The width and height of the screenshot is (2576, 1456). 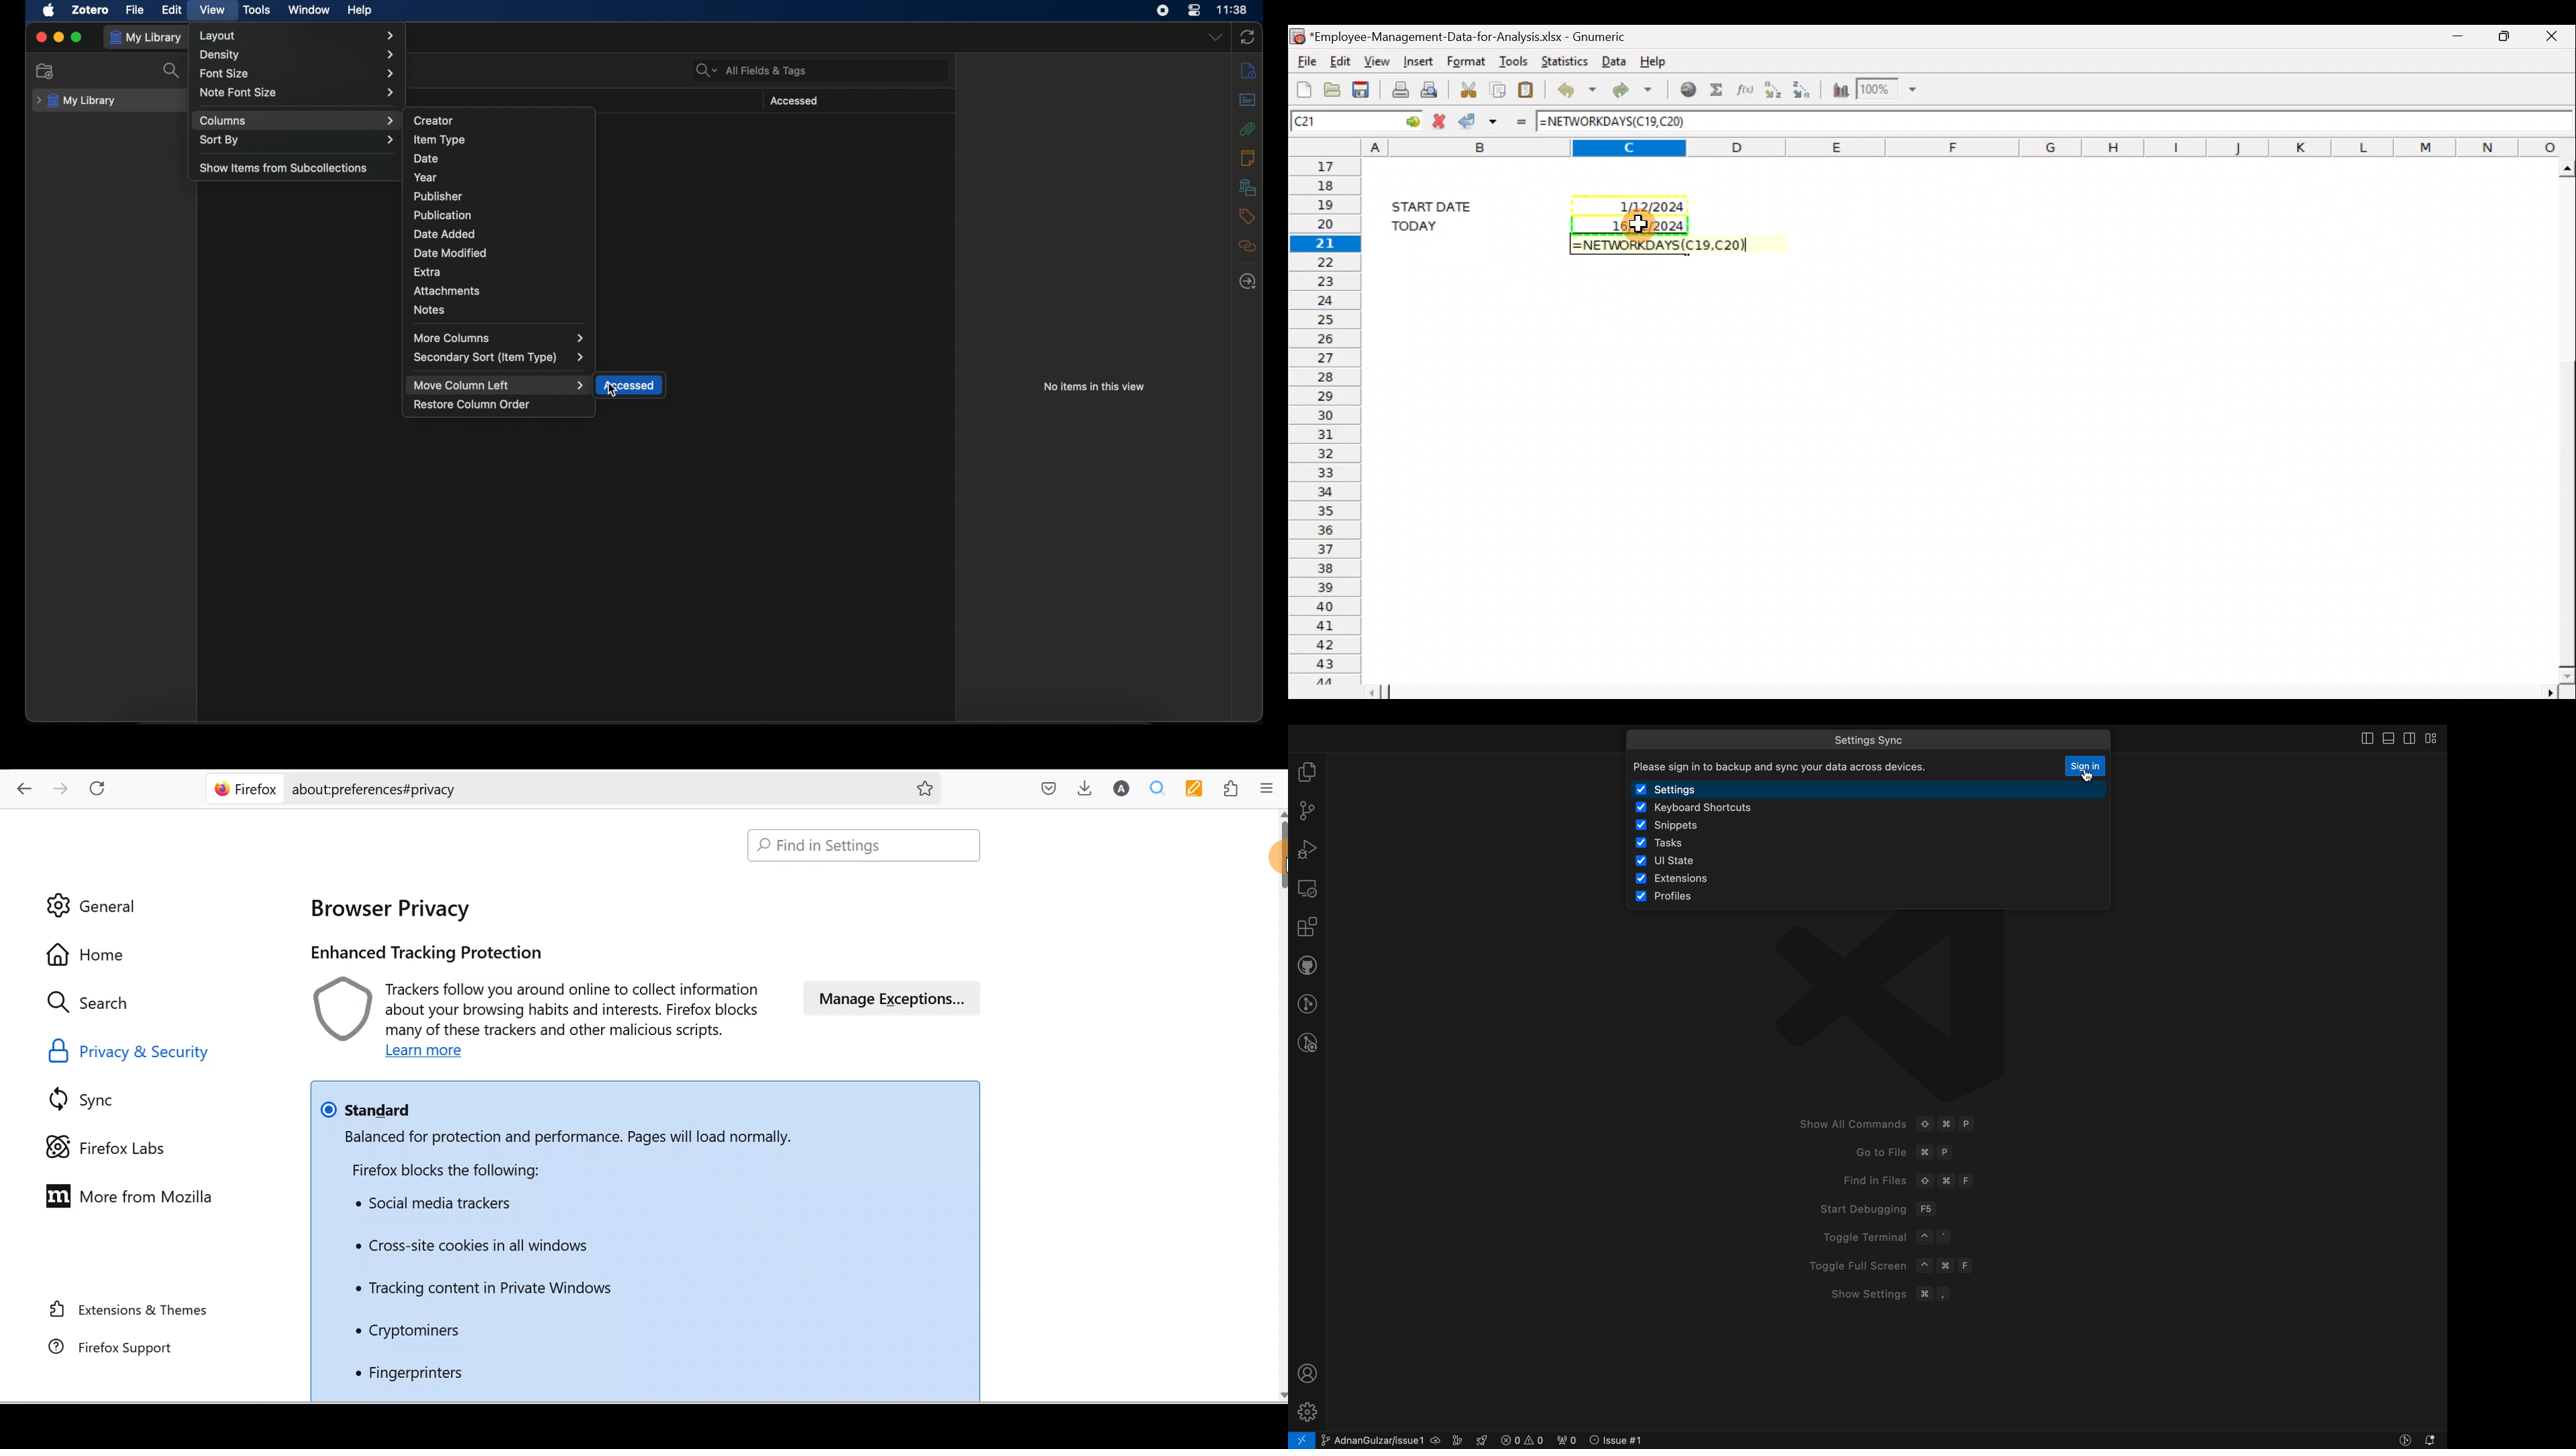 What do you see at coordinates (1440, 205) in the screenshot?
I see `START DATE` at bounding box center [1440, 205].